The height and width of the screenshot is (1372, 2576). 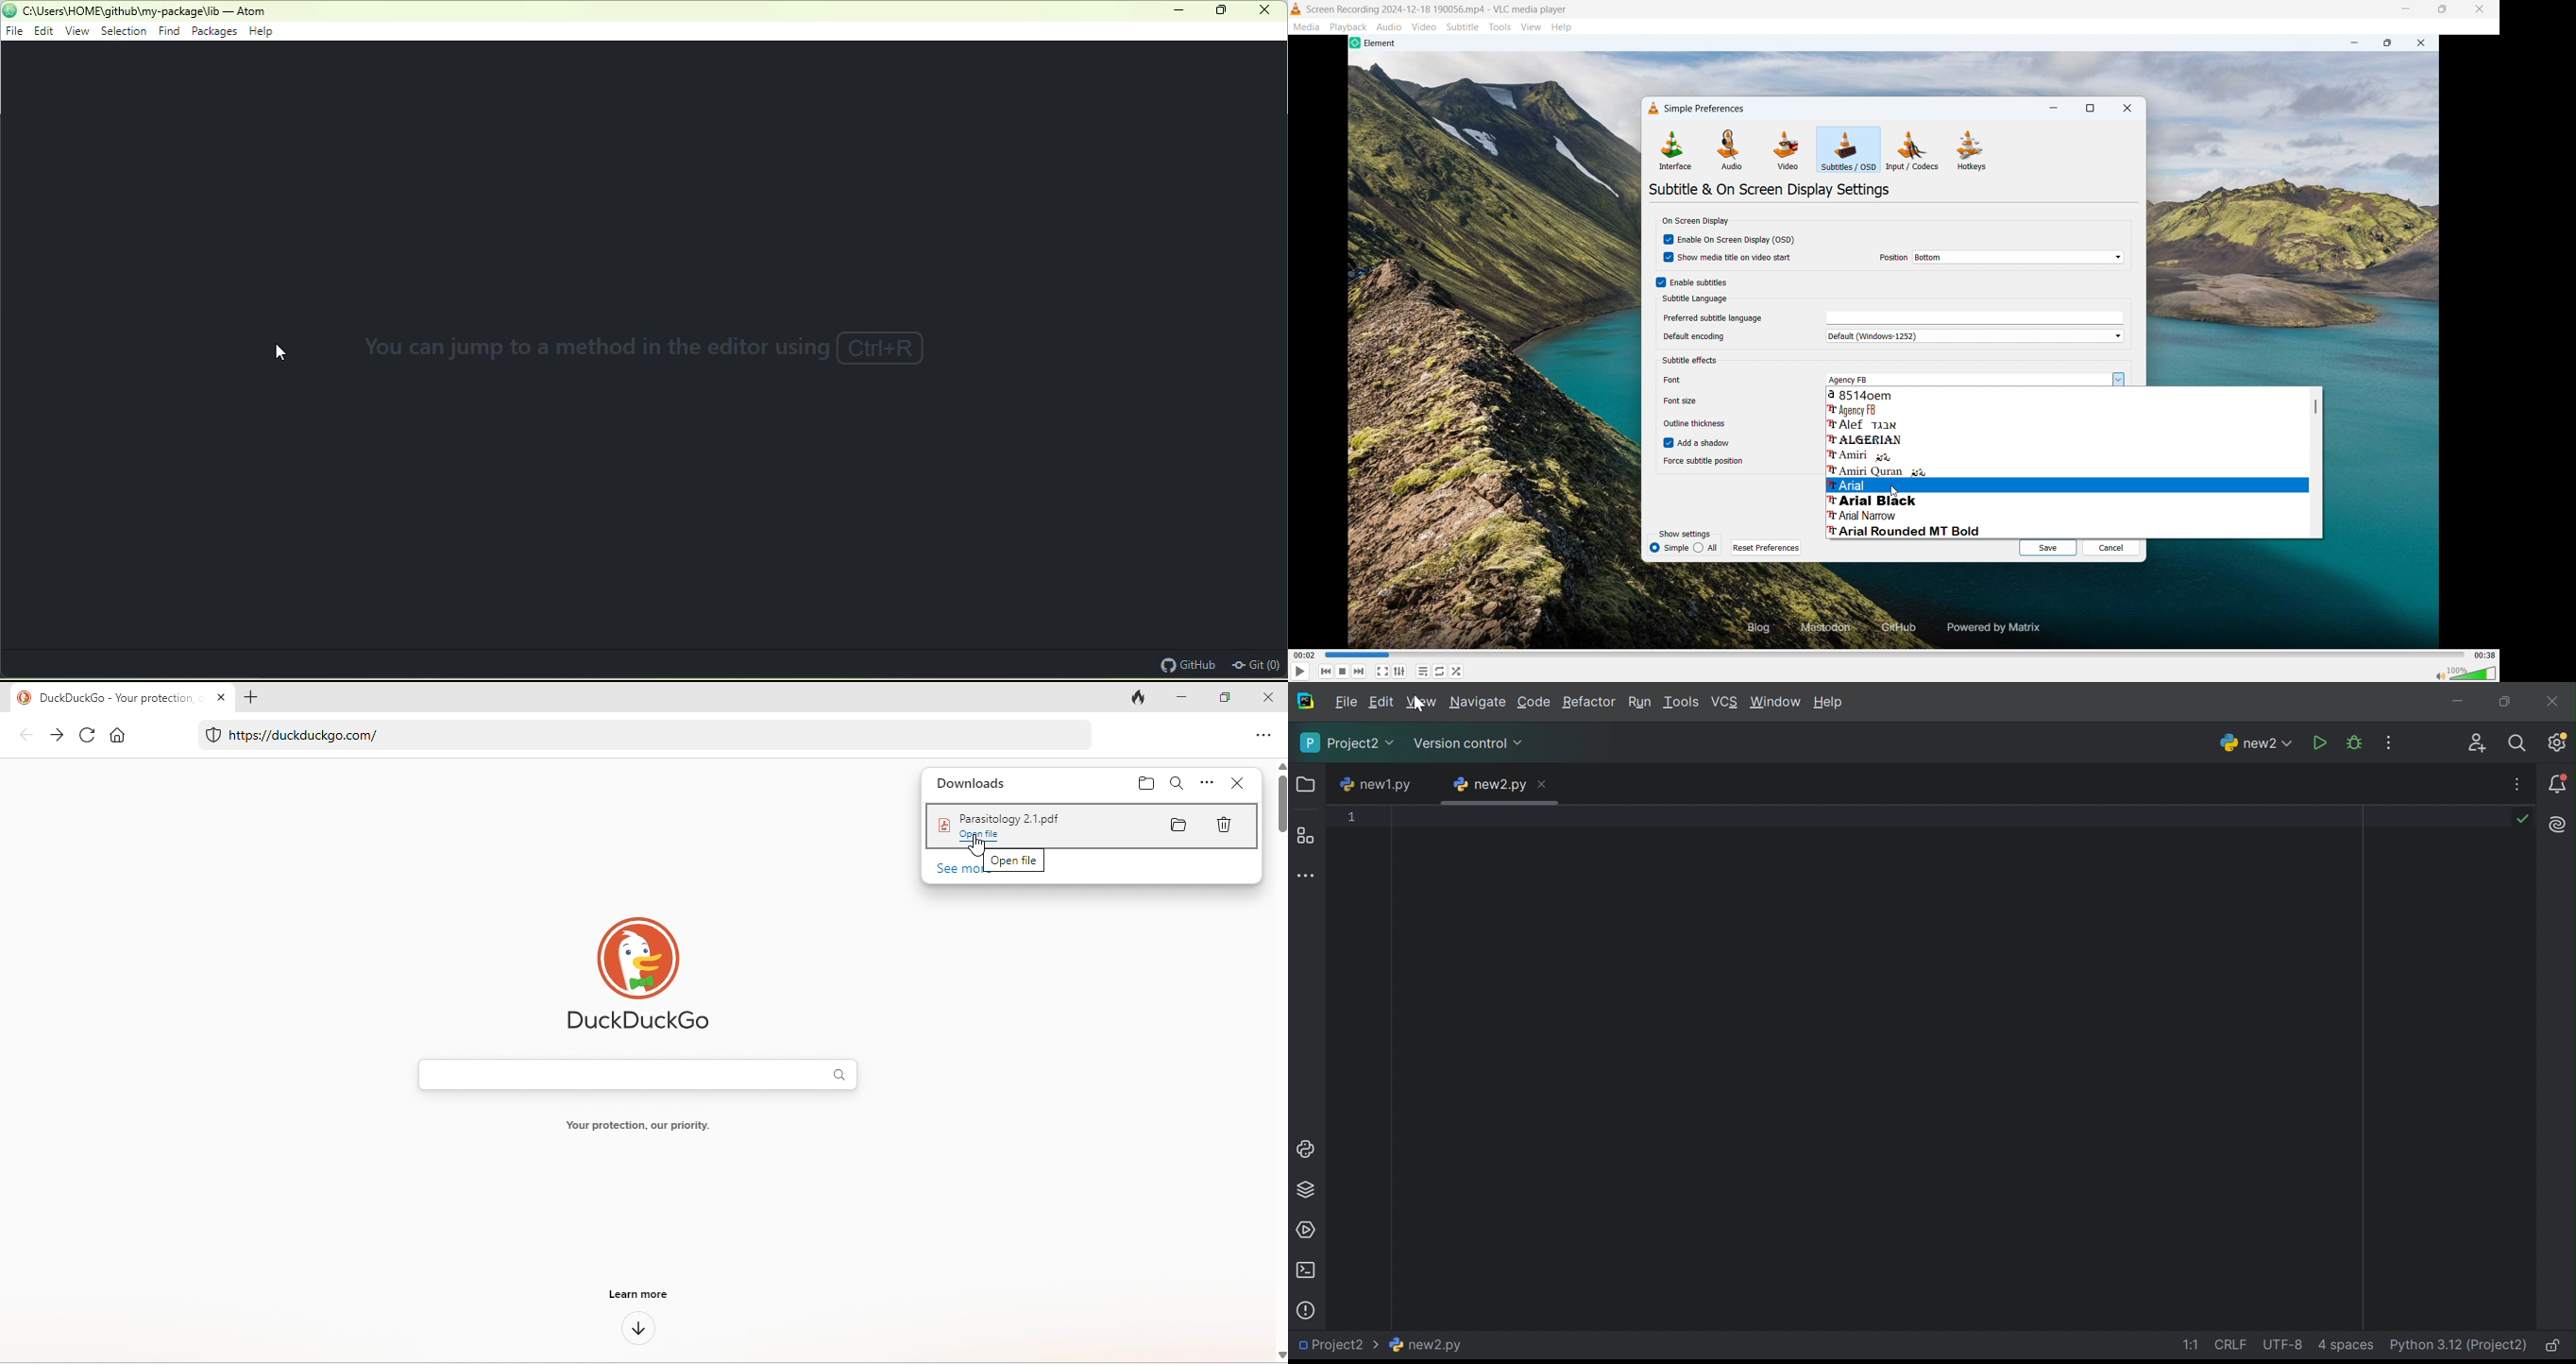 I want to click on Close, so click(x=2554, y=702).